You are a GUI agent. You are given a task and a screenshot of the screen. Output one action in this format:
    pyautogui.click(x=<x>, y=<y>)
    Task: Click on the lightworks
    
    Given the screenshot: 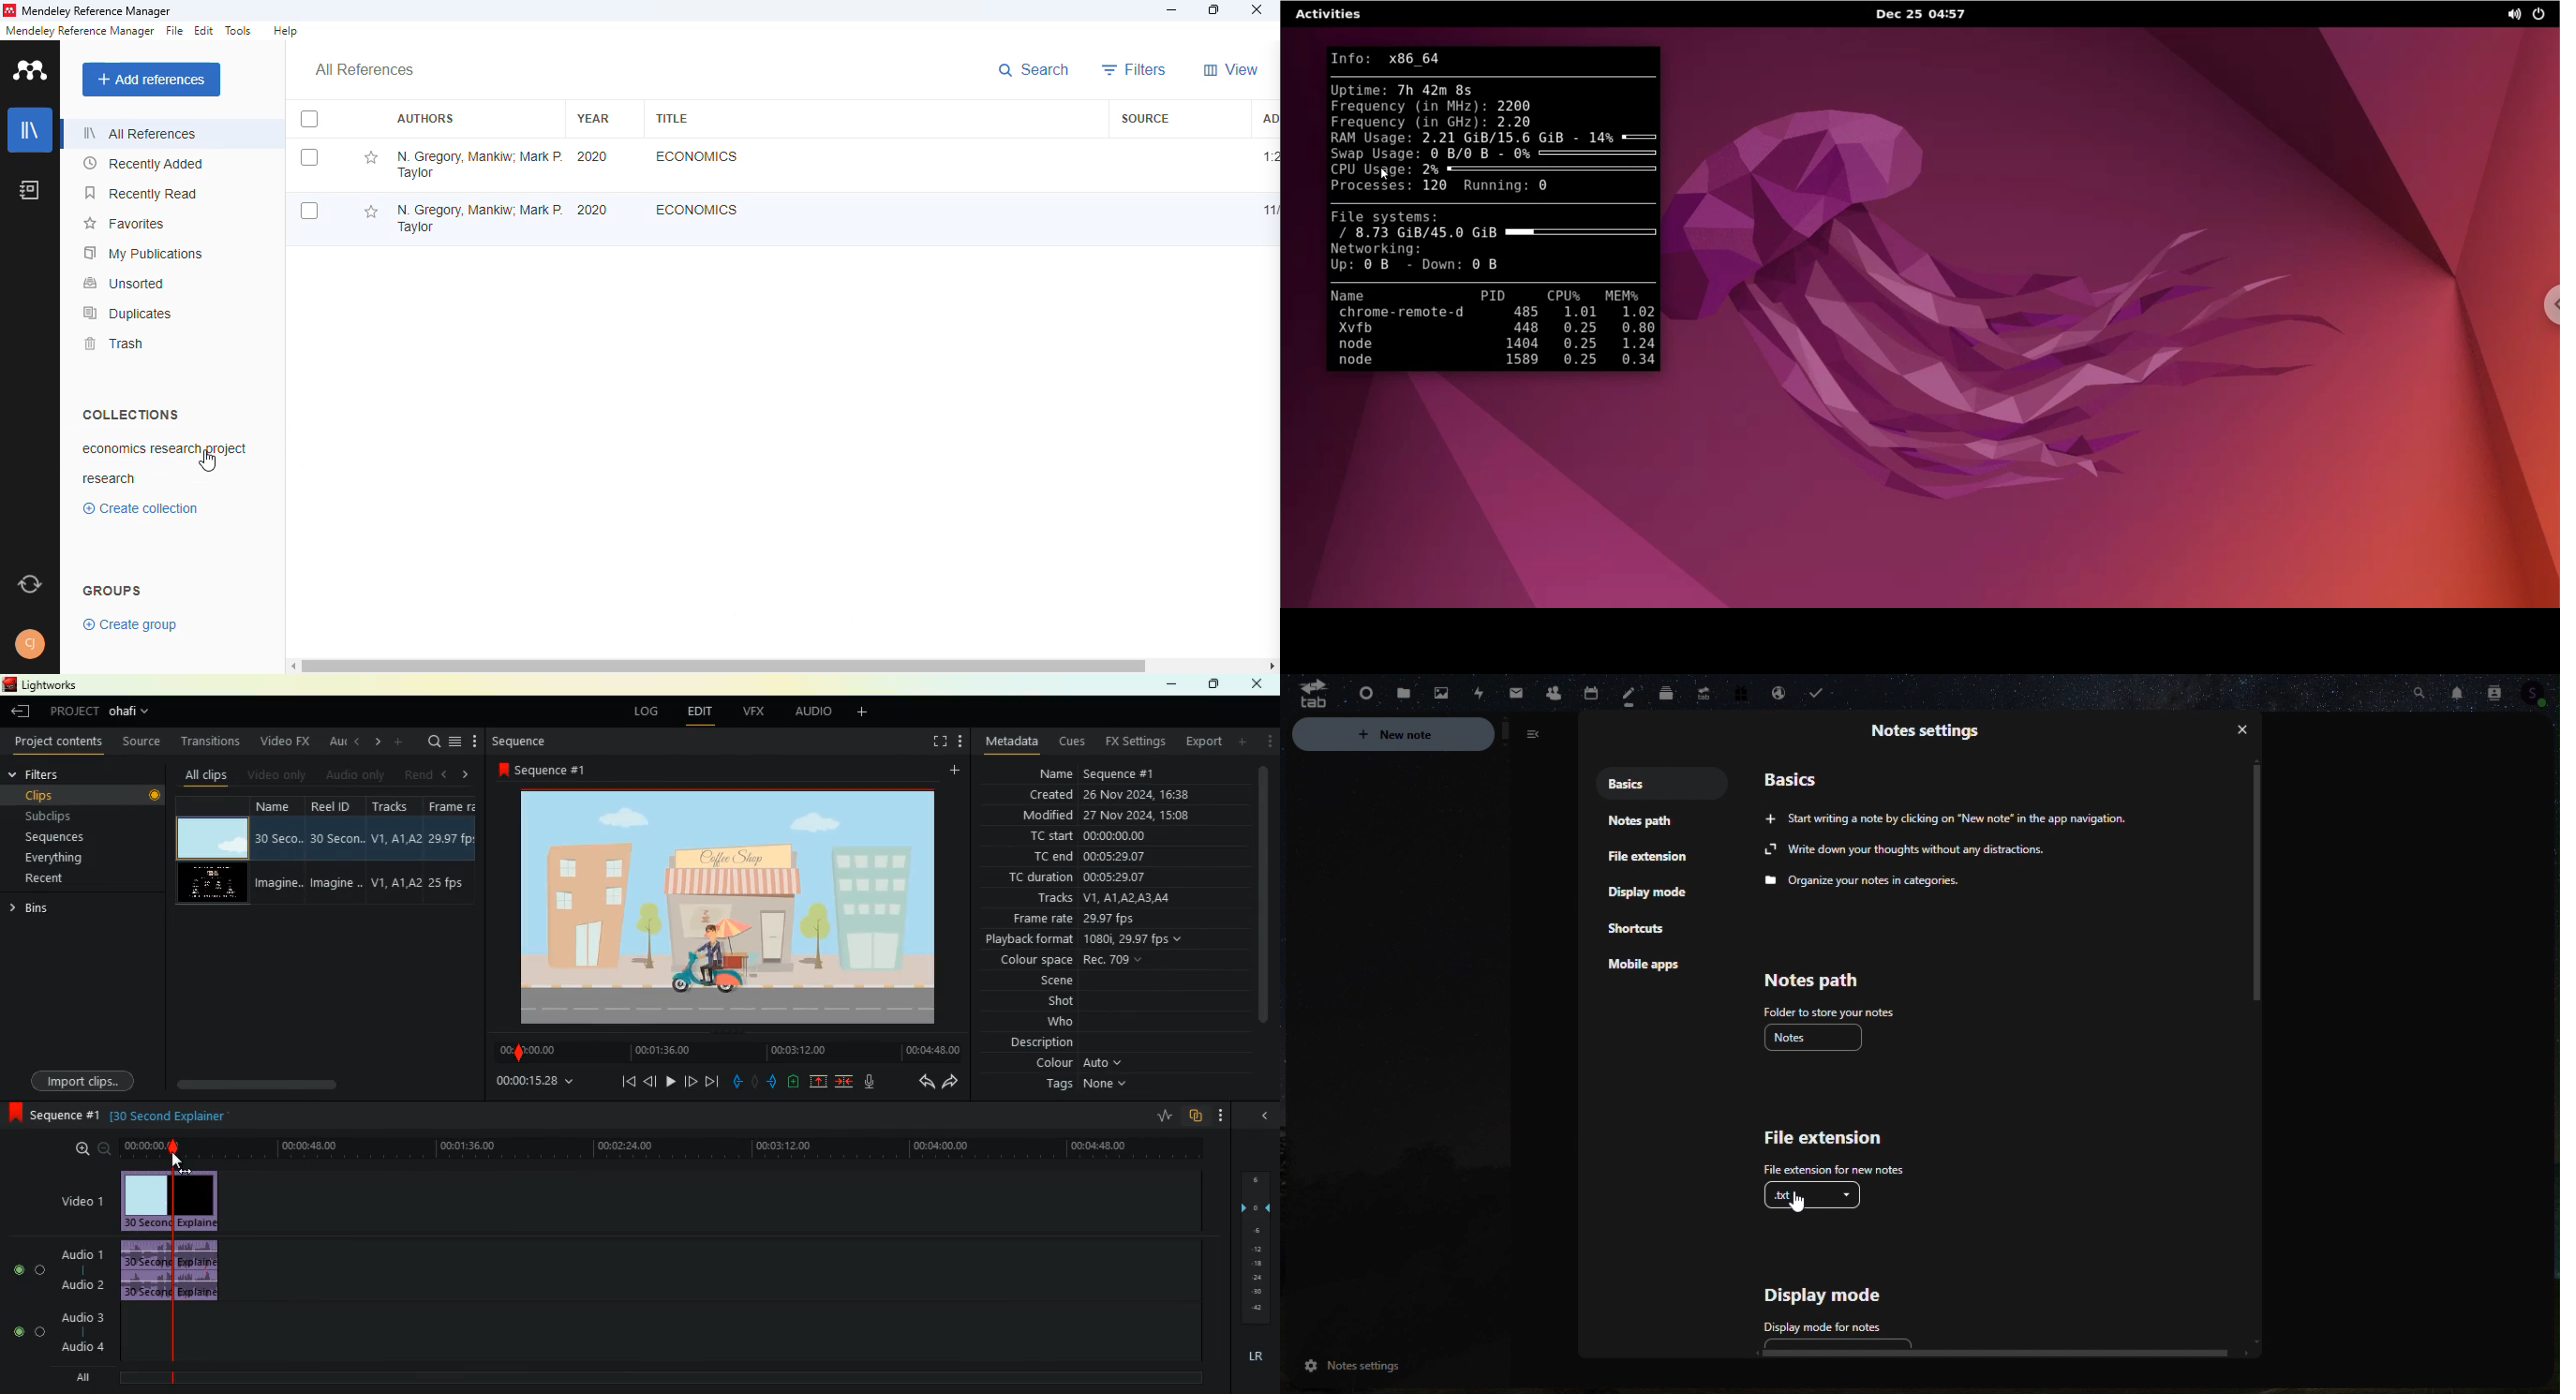 What is the action you would take?
    pyautogui.click(x=43, y=685)
    